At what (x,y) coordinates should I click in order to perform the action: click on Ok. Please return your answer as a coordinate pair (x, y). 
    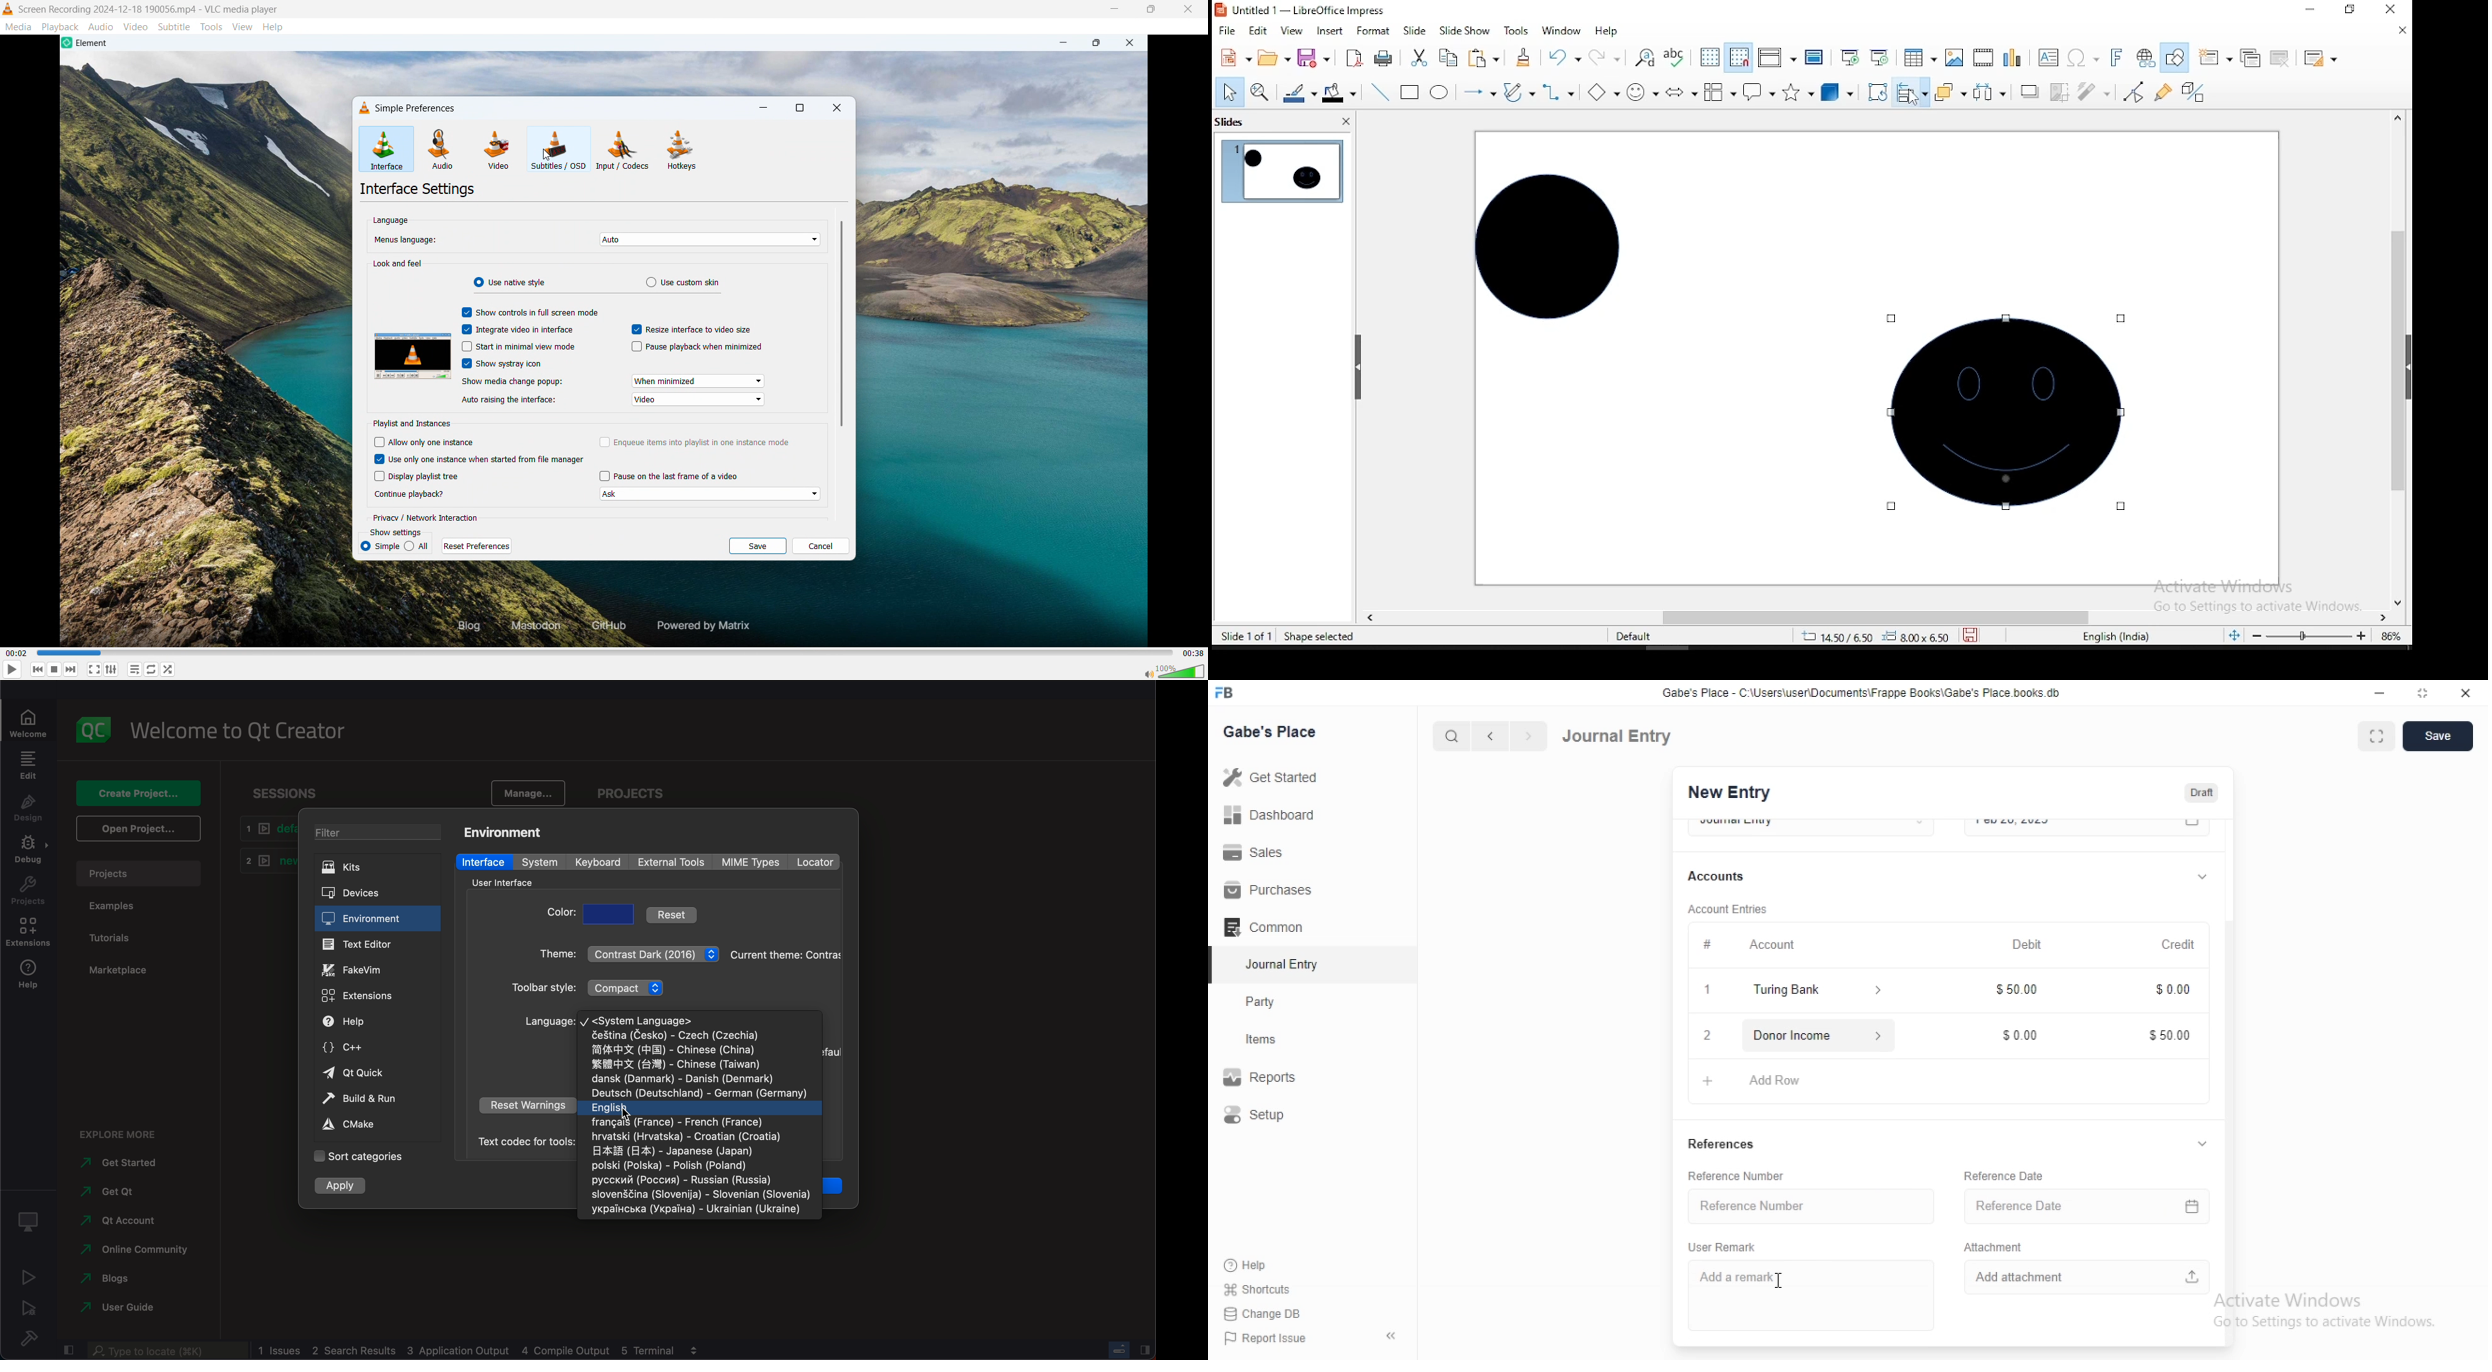
    Looking at the image, I should click on (842, 1188).